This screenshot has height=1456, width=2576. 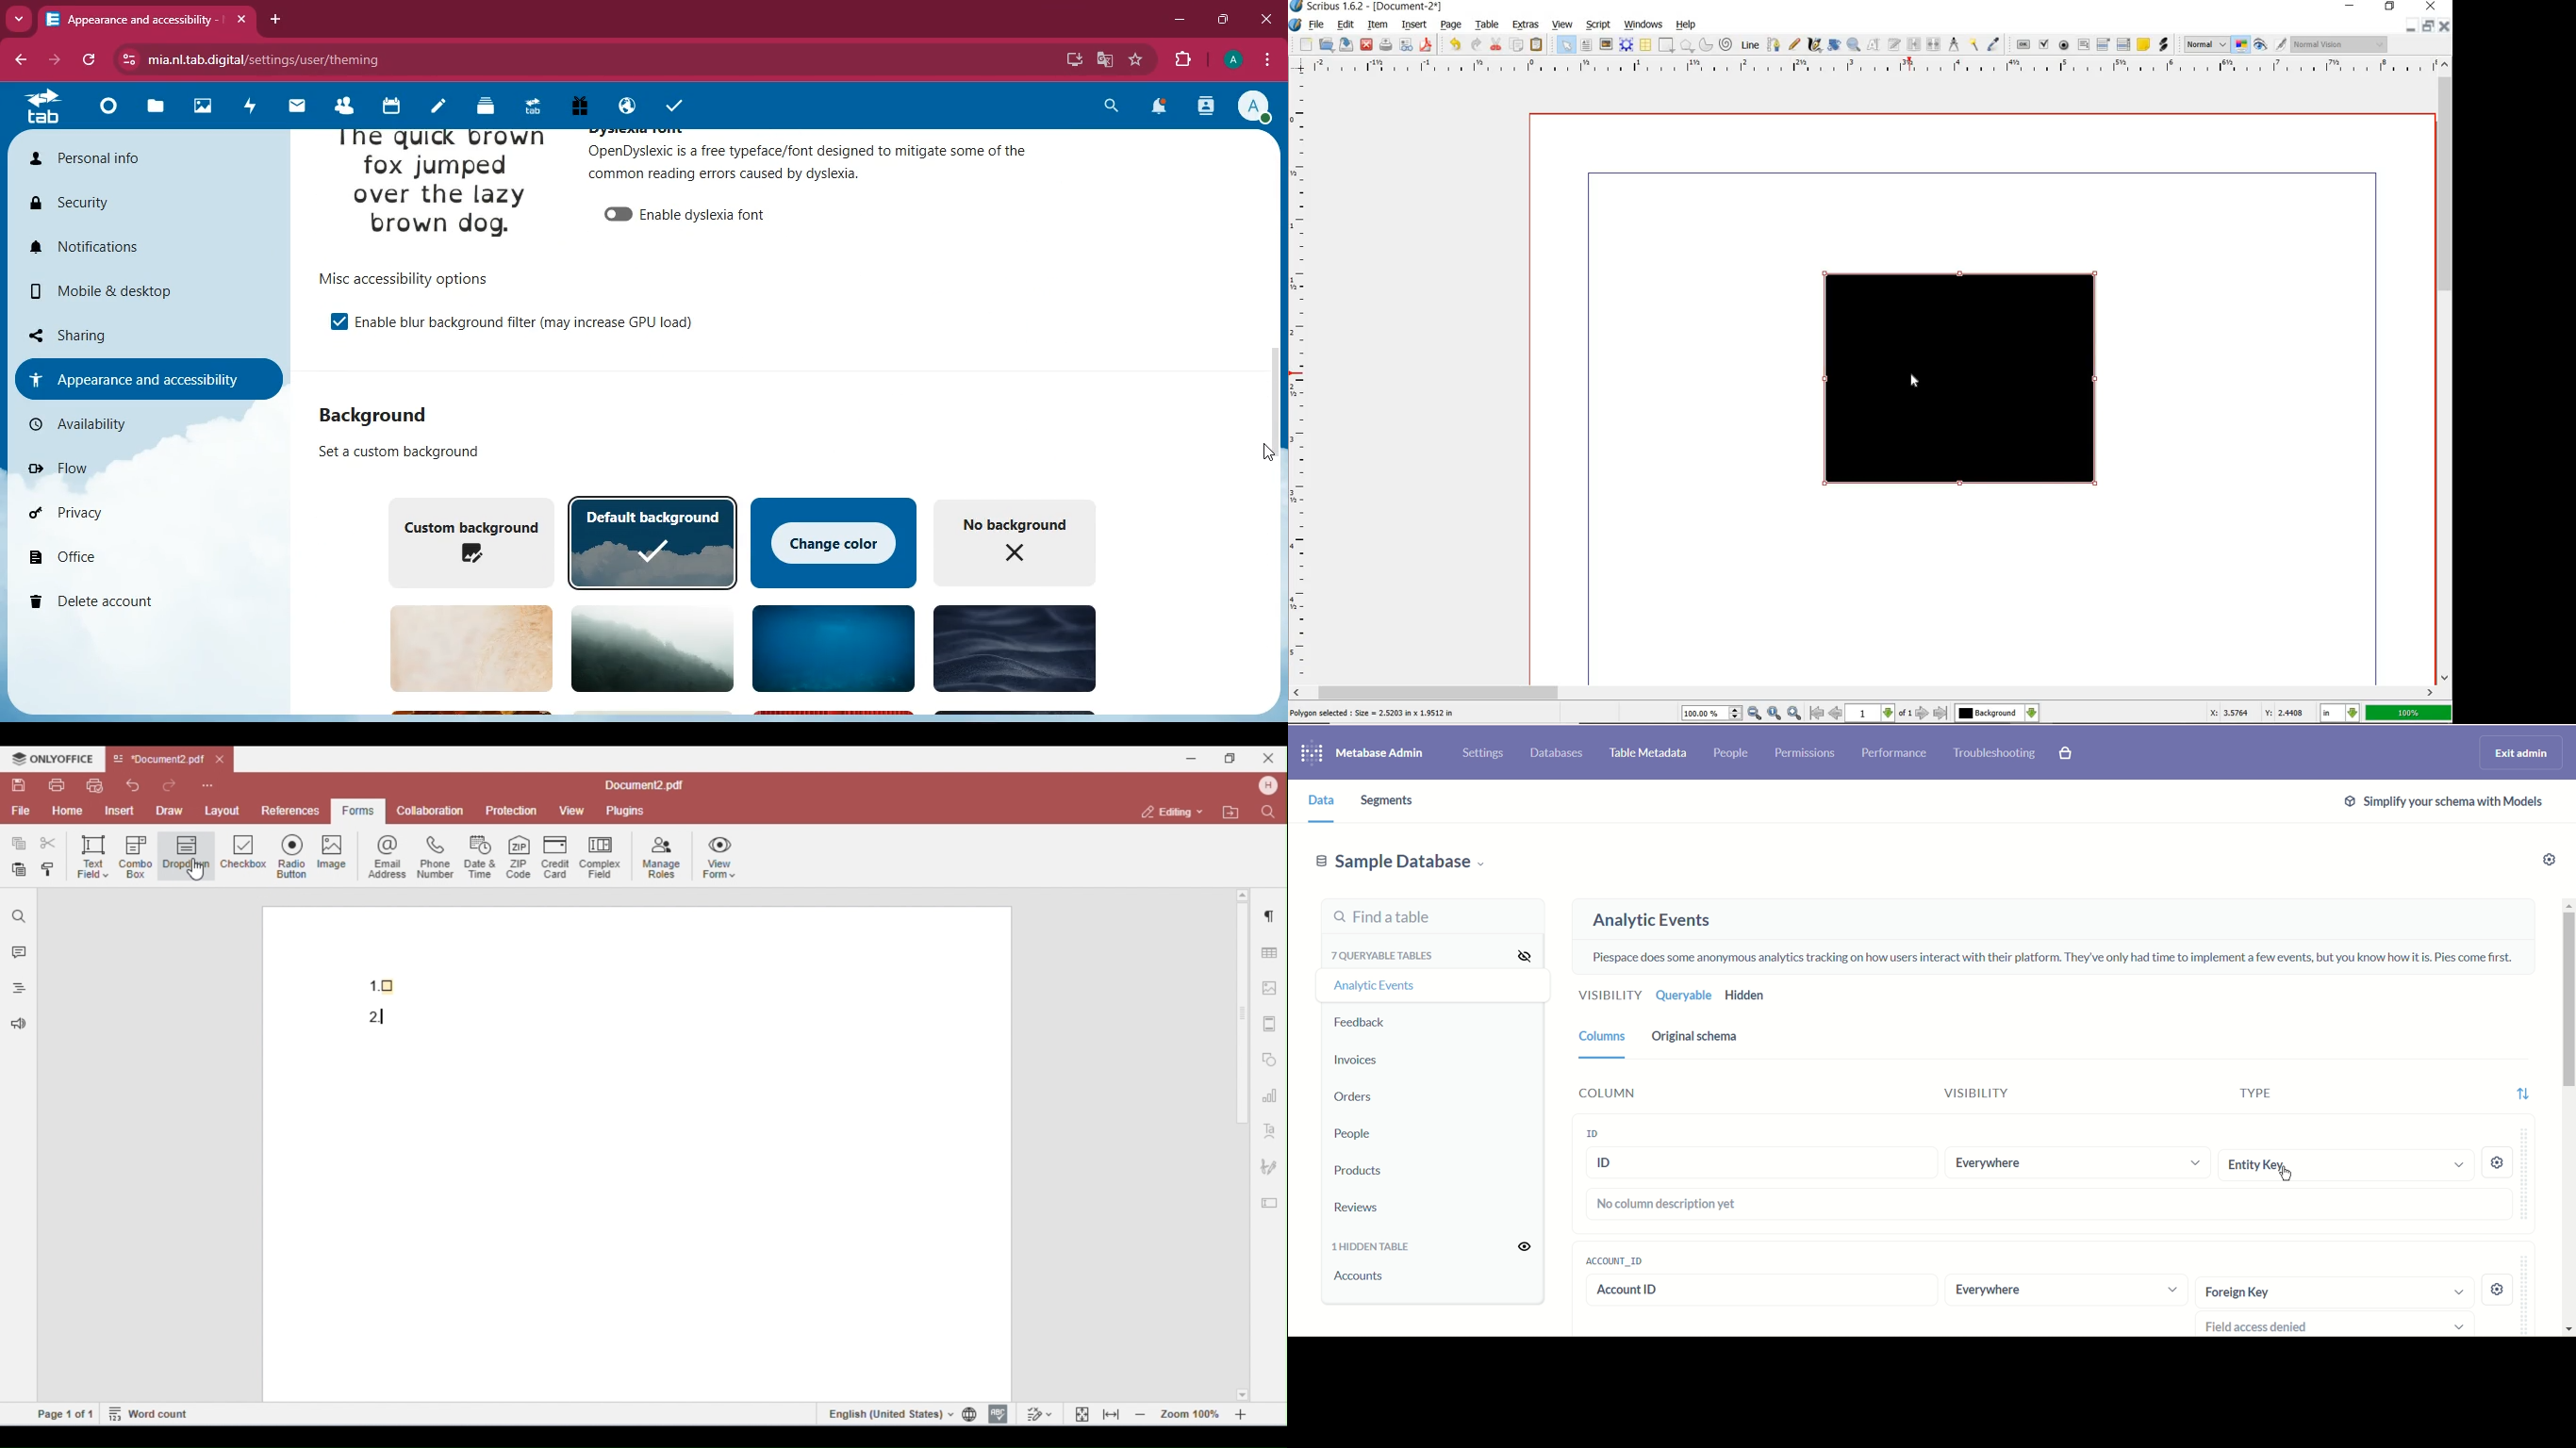 I want to click on script, so click(x=1599, y=25).